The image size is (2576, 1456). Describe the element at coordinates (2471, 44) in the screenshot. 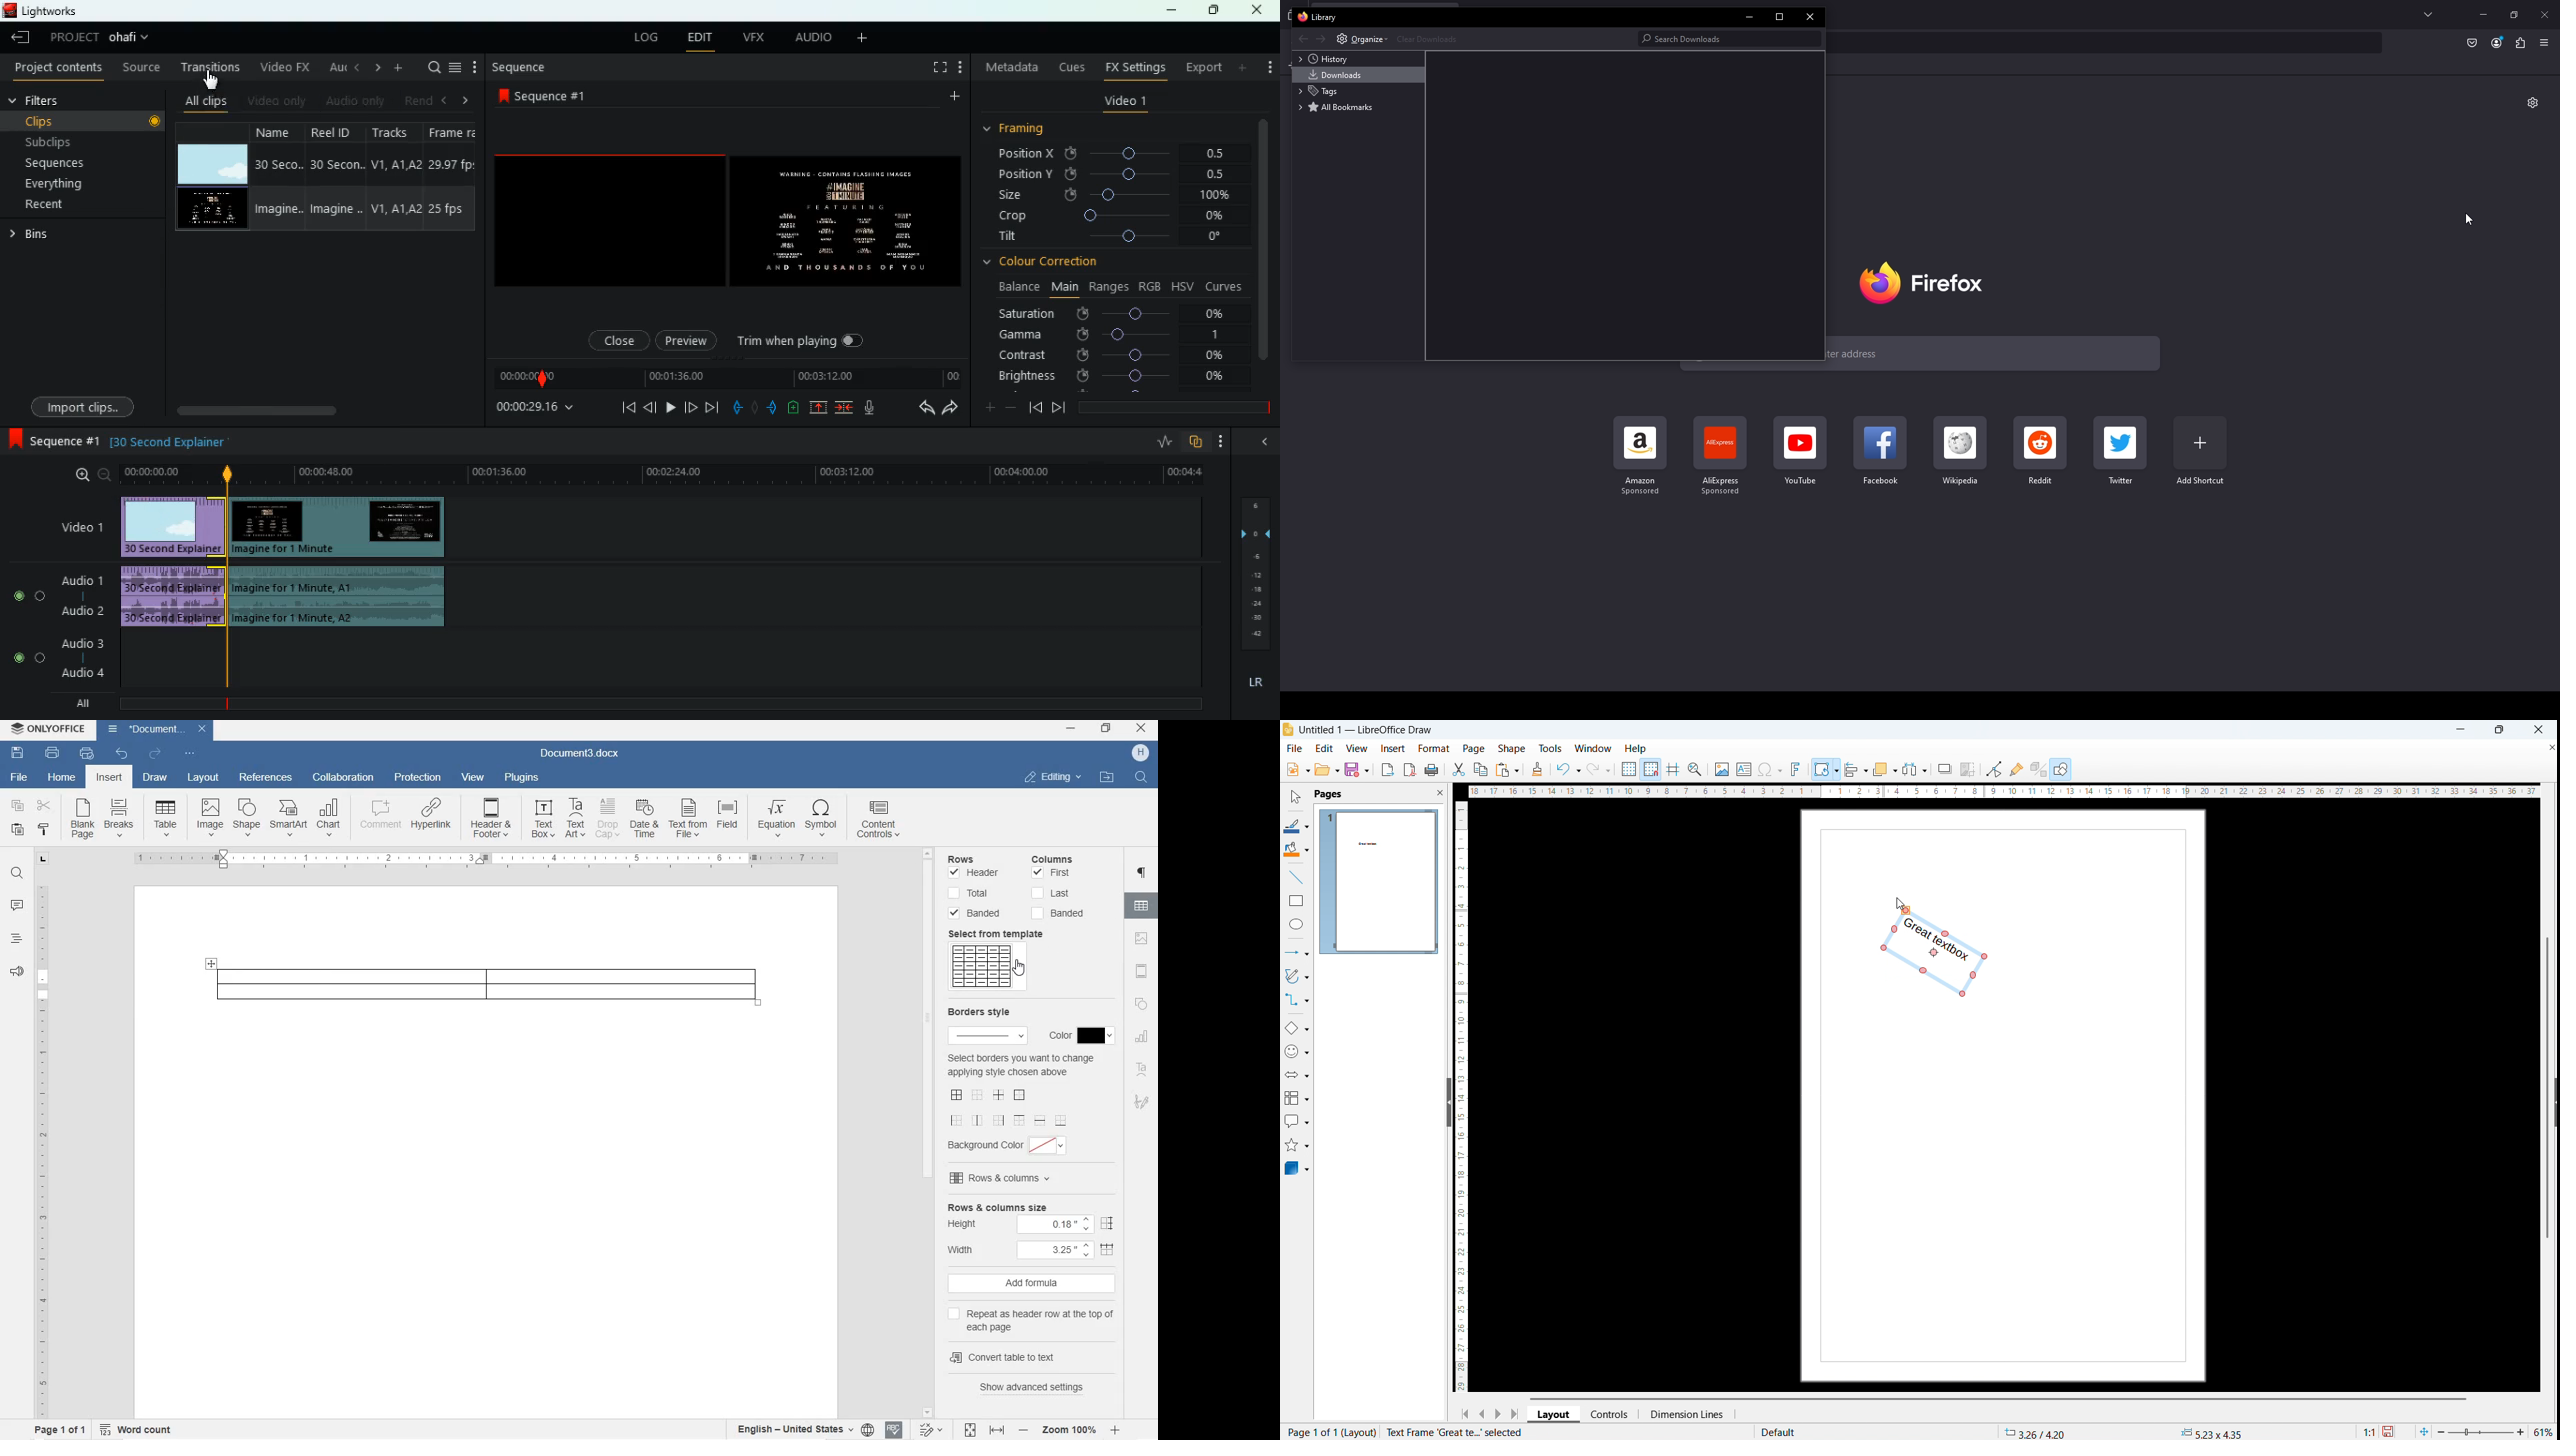

I see `Save to pocket` at that location.